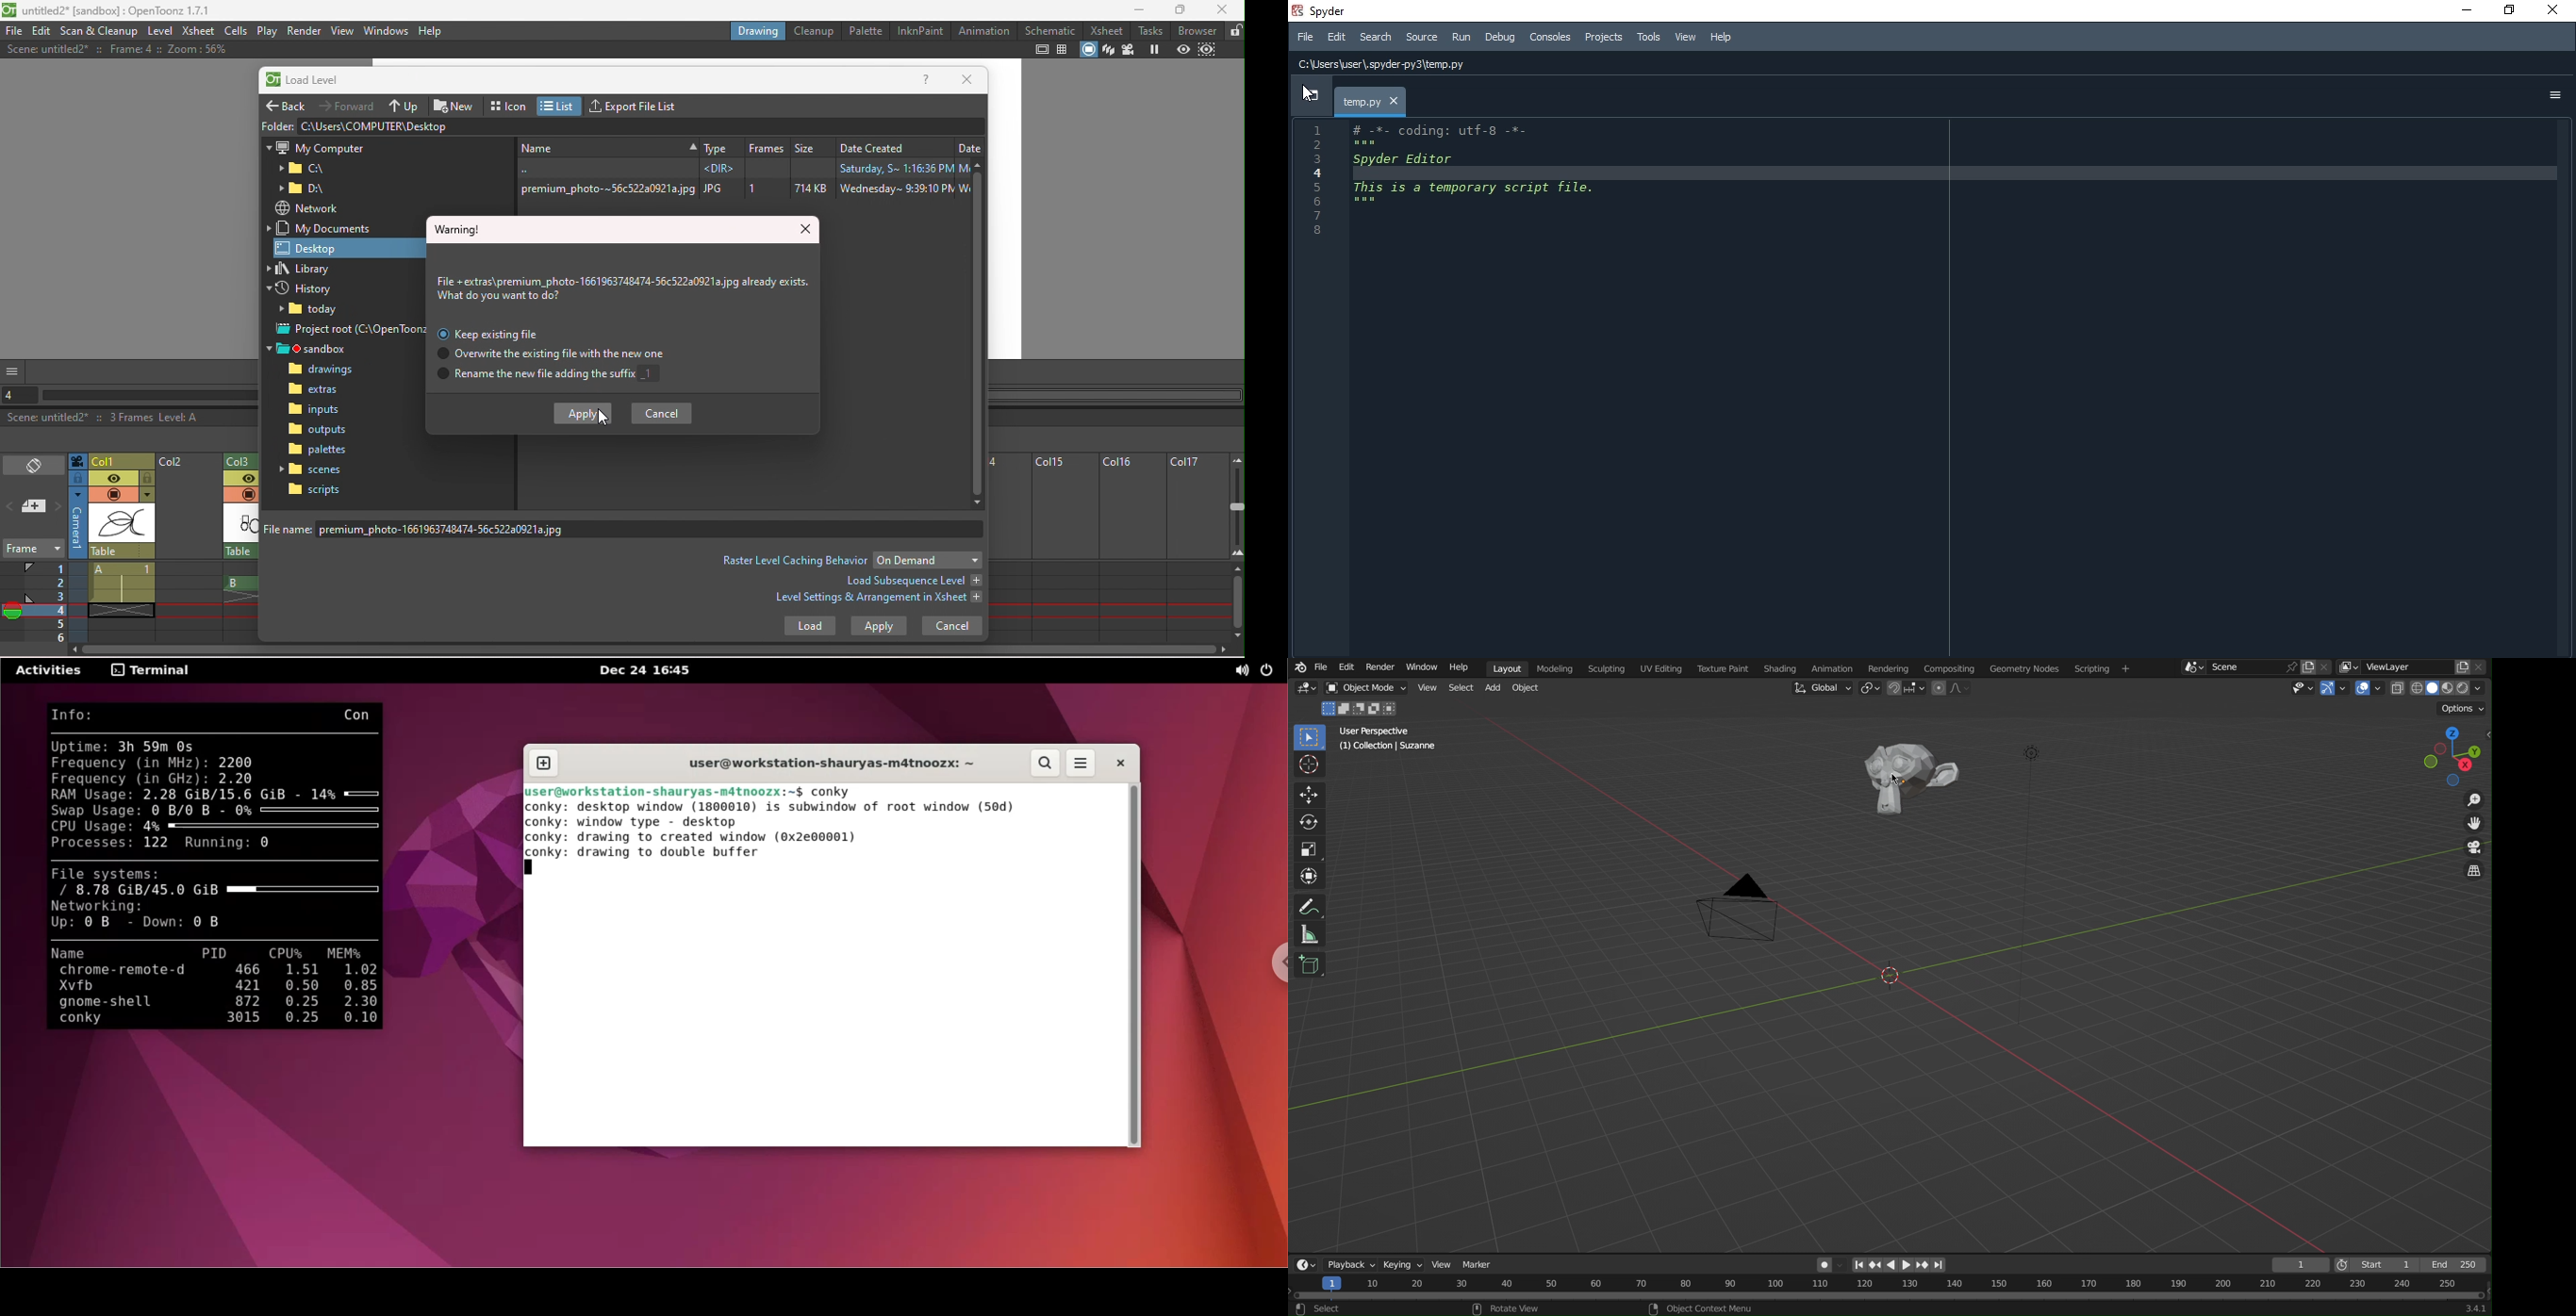 This screenshot has height=1316, width=2576. I want to click on Overlays, so click(2370, 689).